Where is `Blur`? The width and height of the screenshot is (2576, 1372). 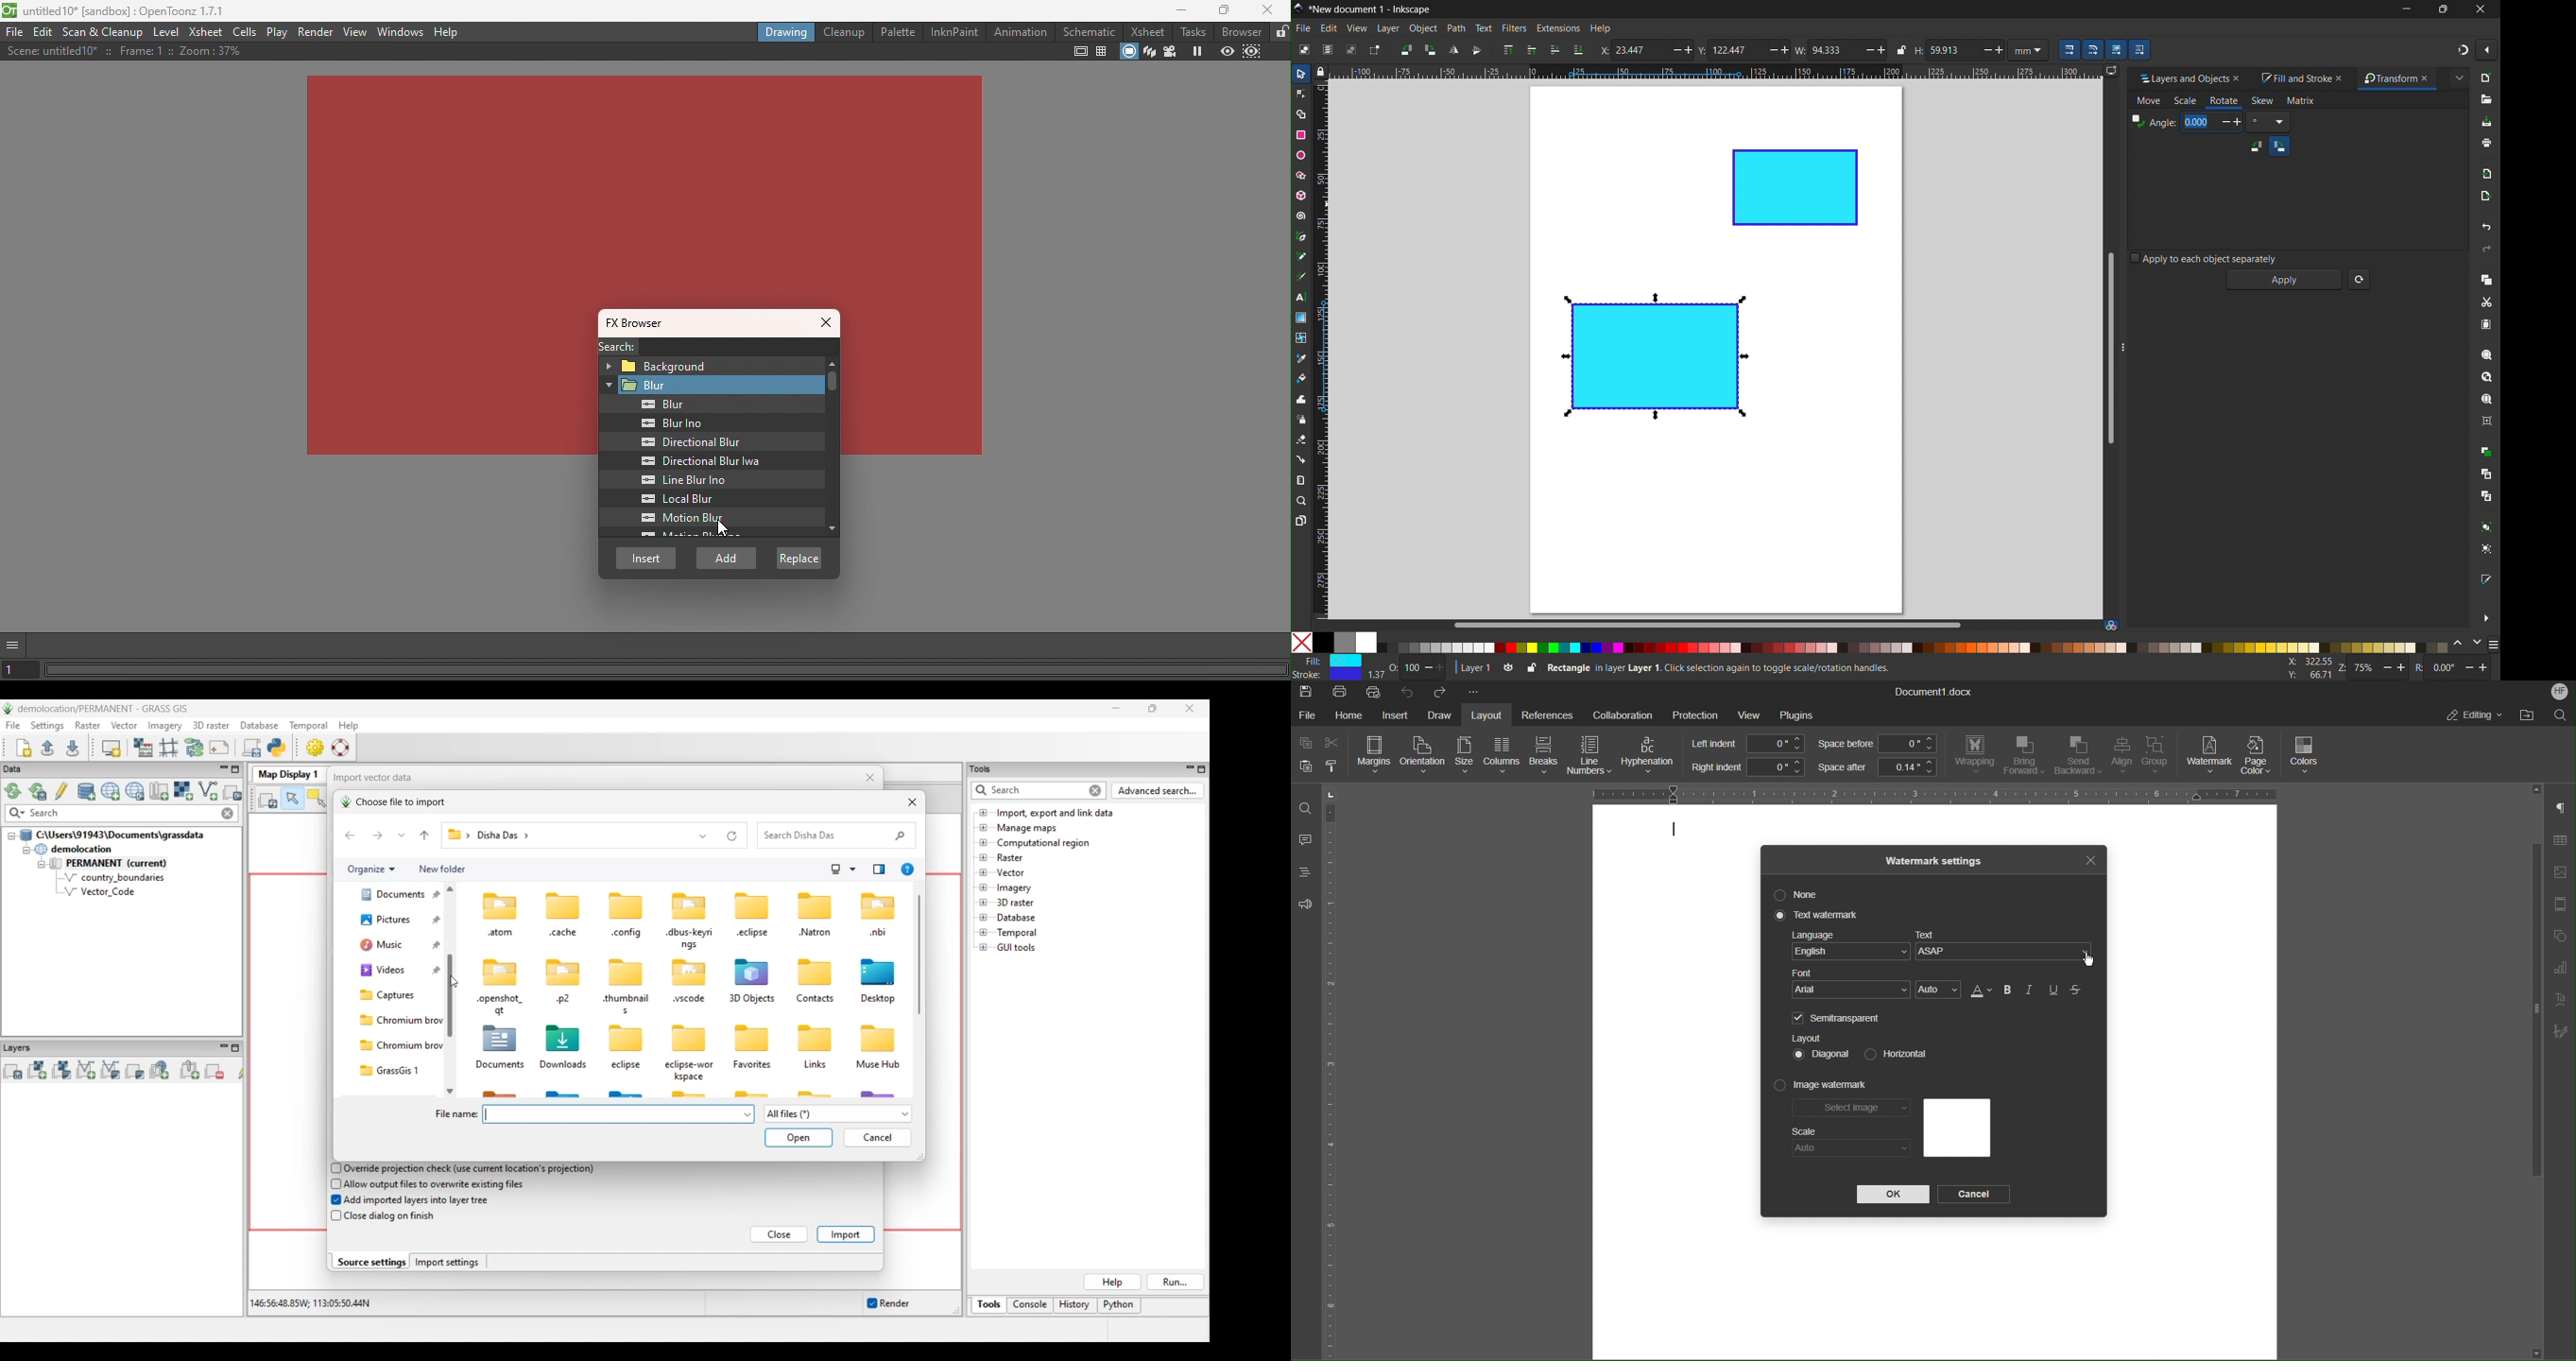 Blur is located at coordinates (710, 386).